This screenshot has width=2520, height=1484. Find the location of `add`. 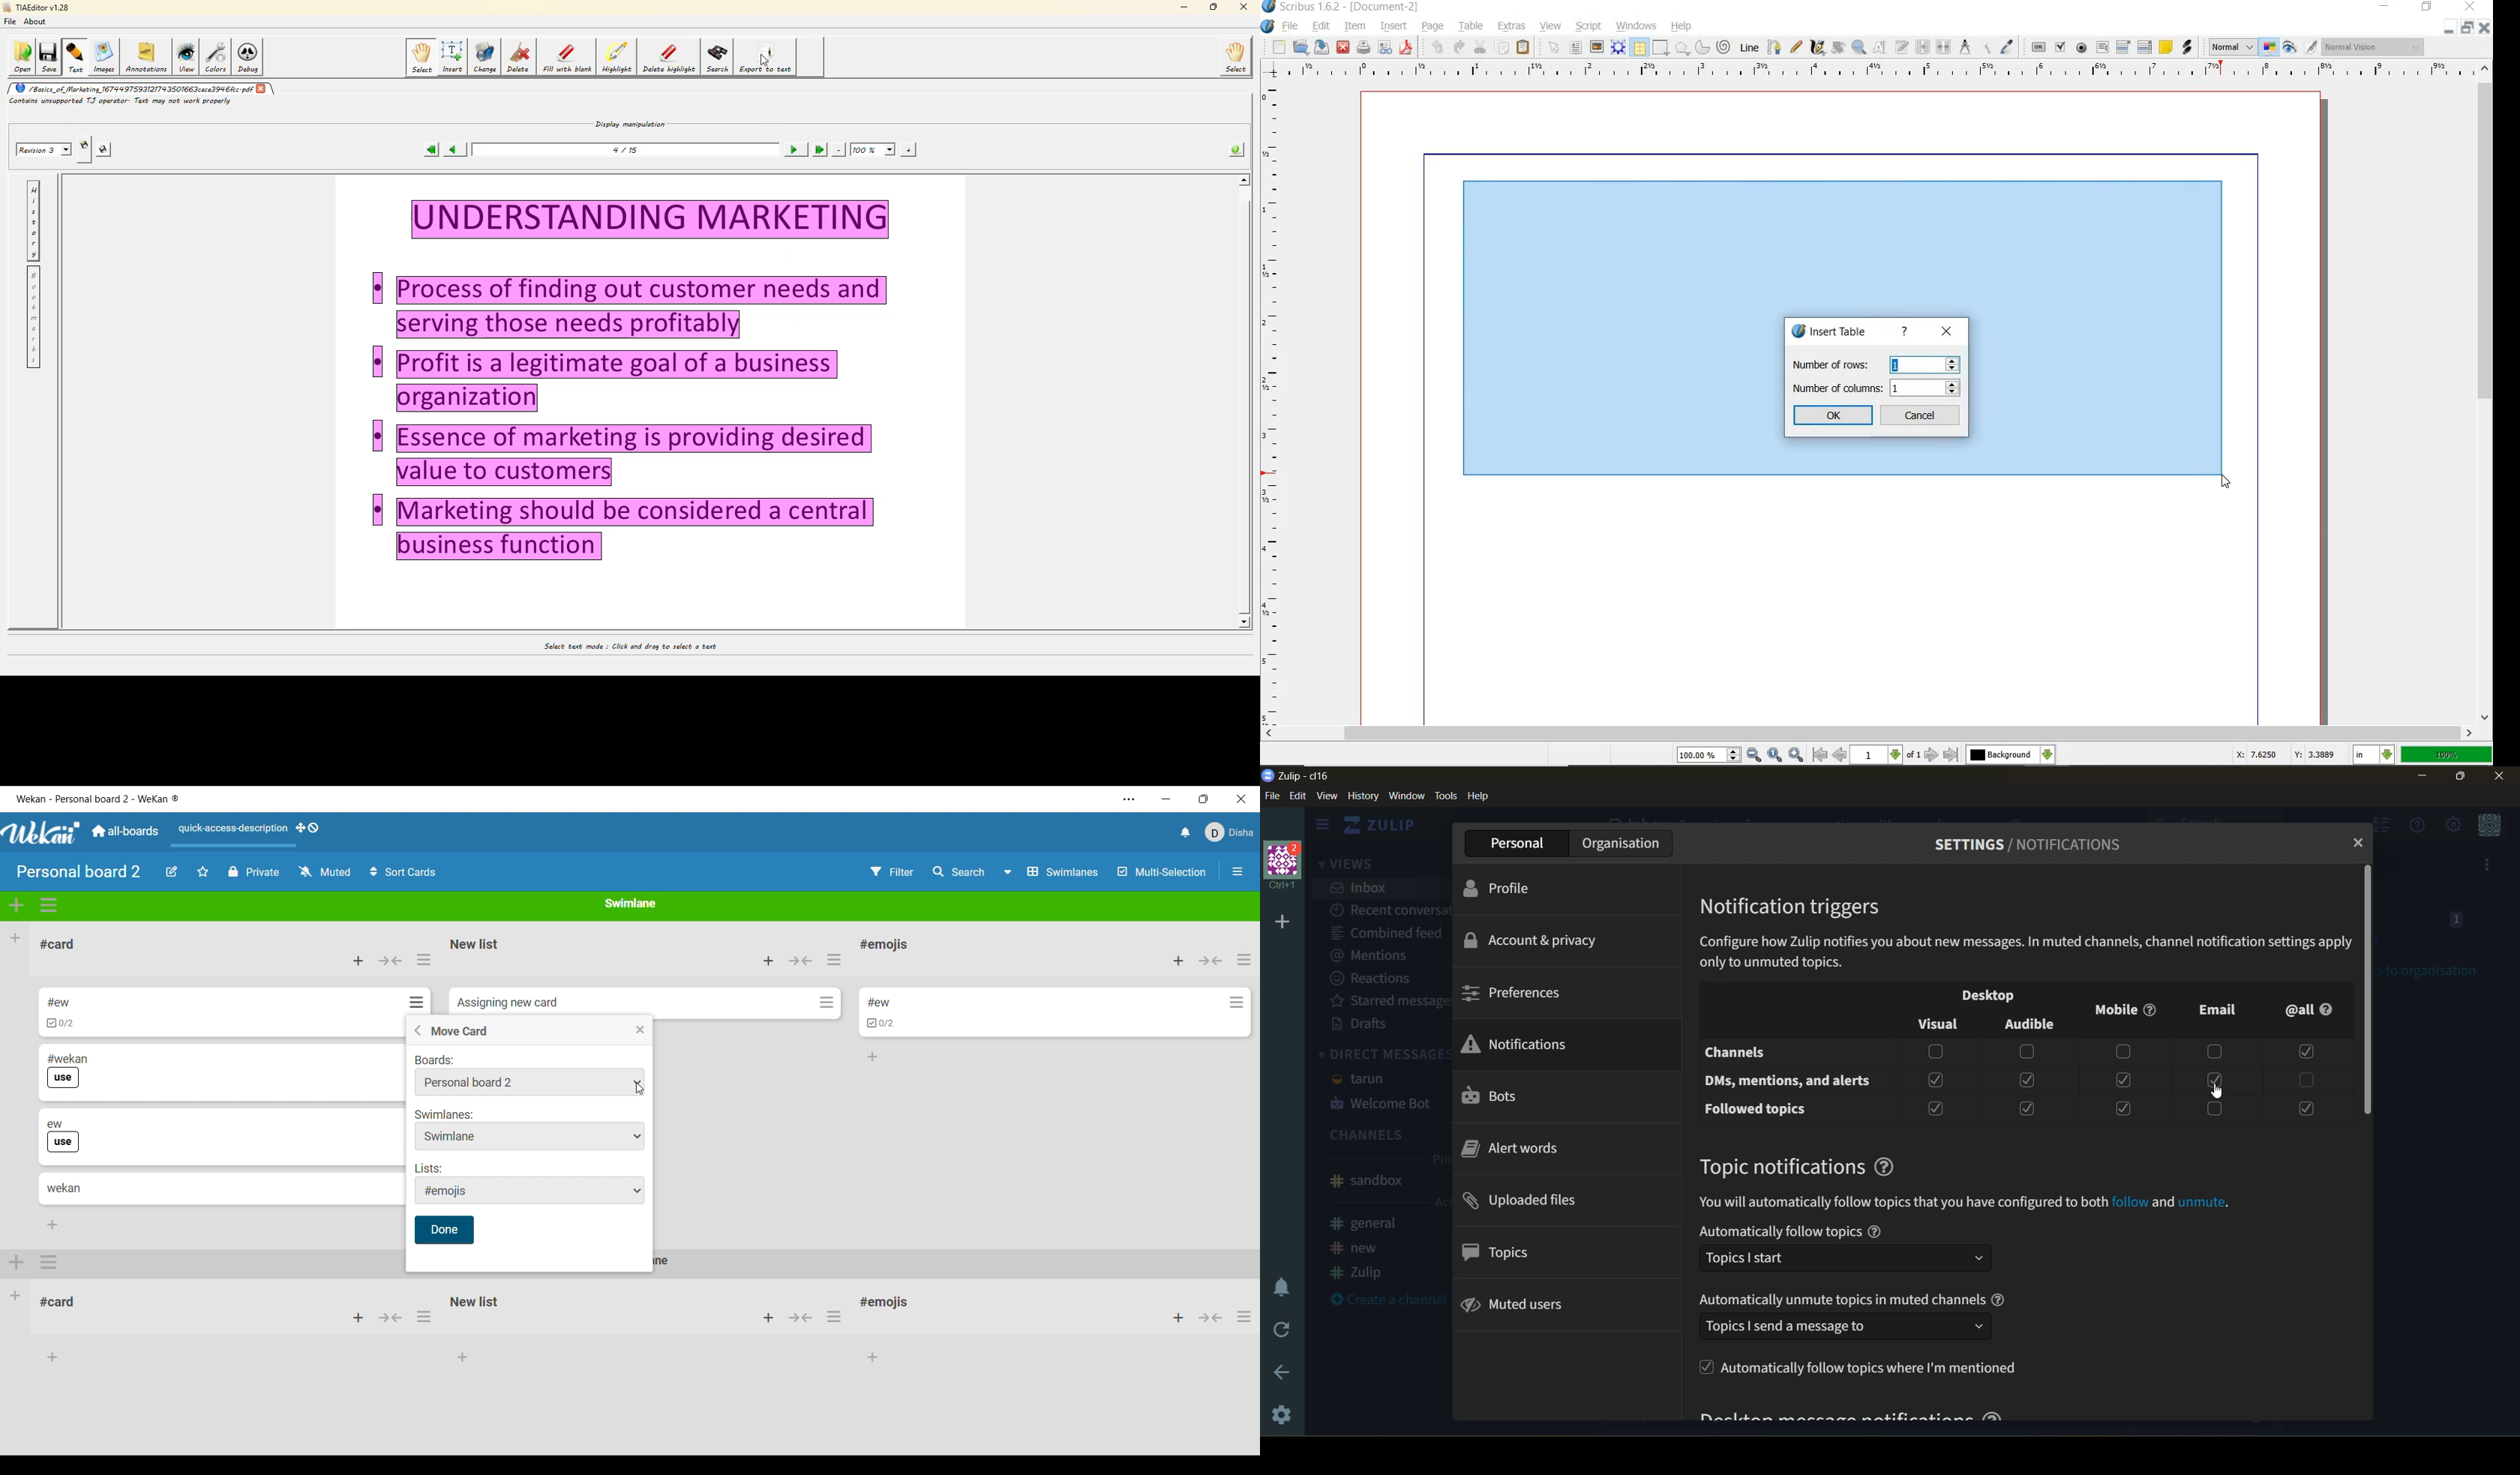

add is located at coordinates (17, 1260).